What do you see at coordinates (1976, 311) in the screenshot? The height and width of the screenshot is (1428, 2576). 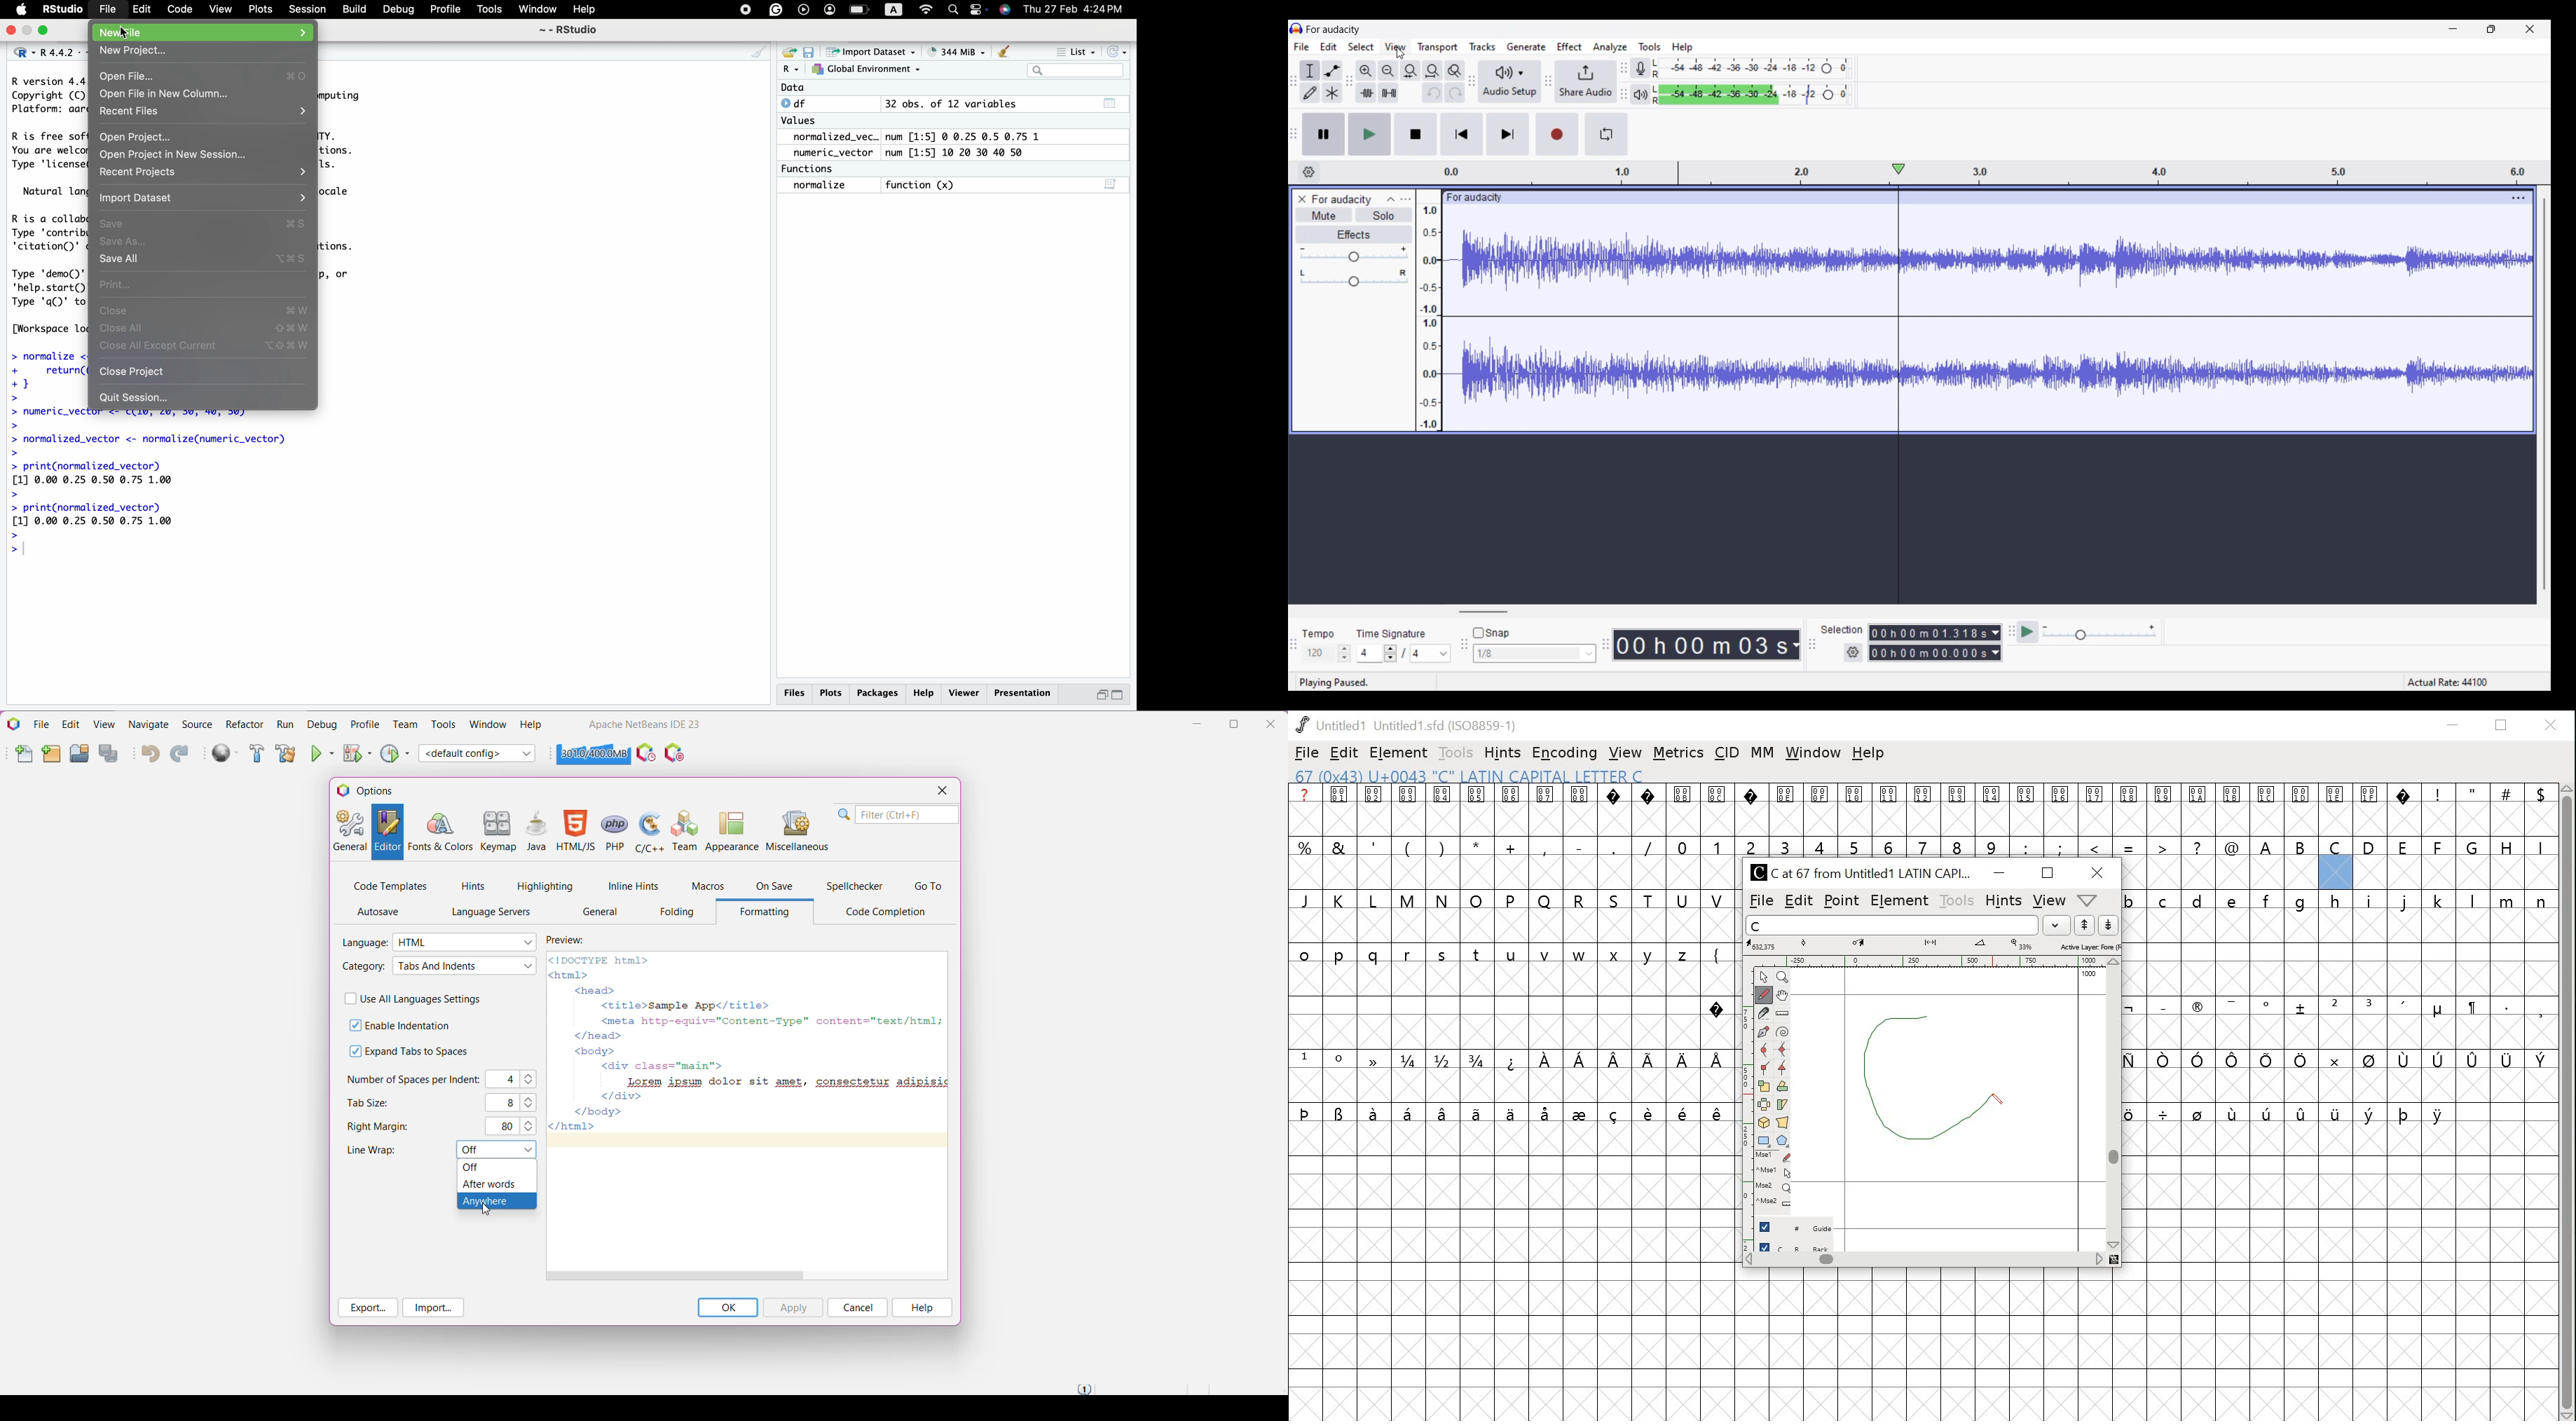 I see `Current track` at bounding box center [1976, 311].